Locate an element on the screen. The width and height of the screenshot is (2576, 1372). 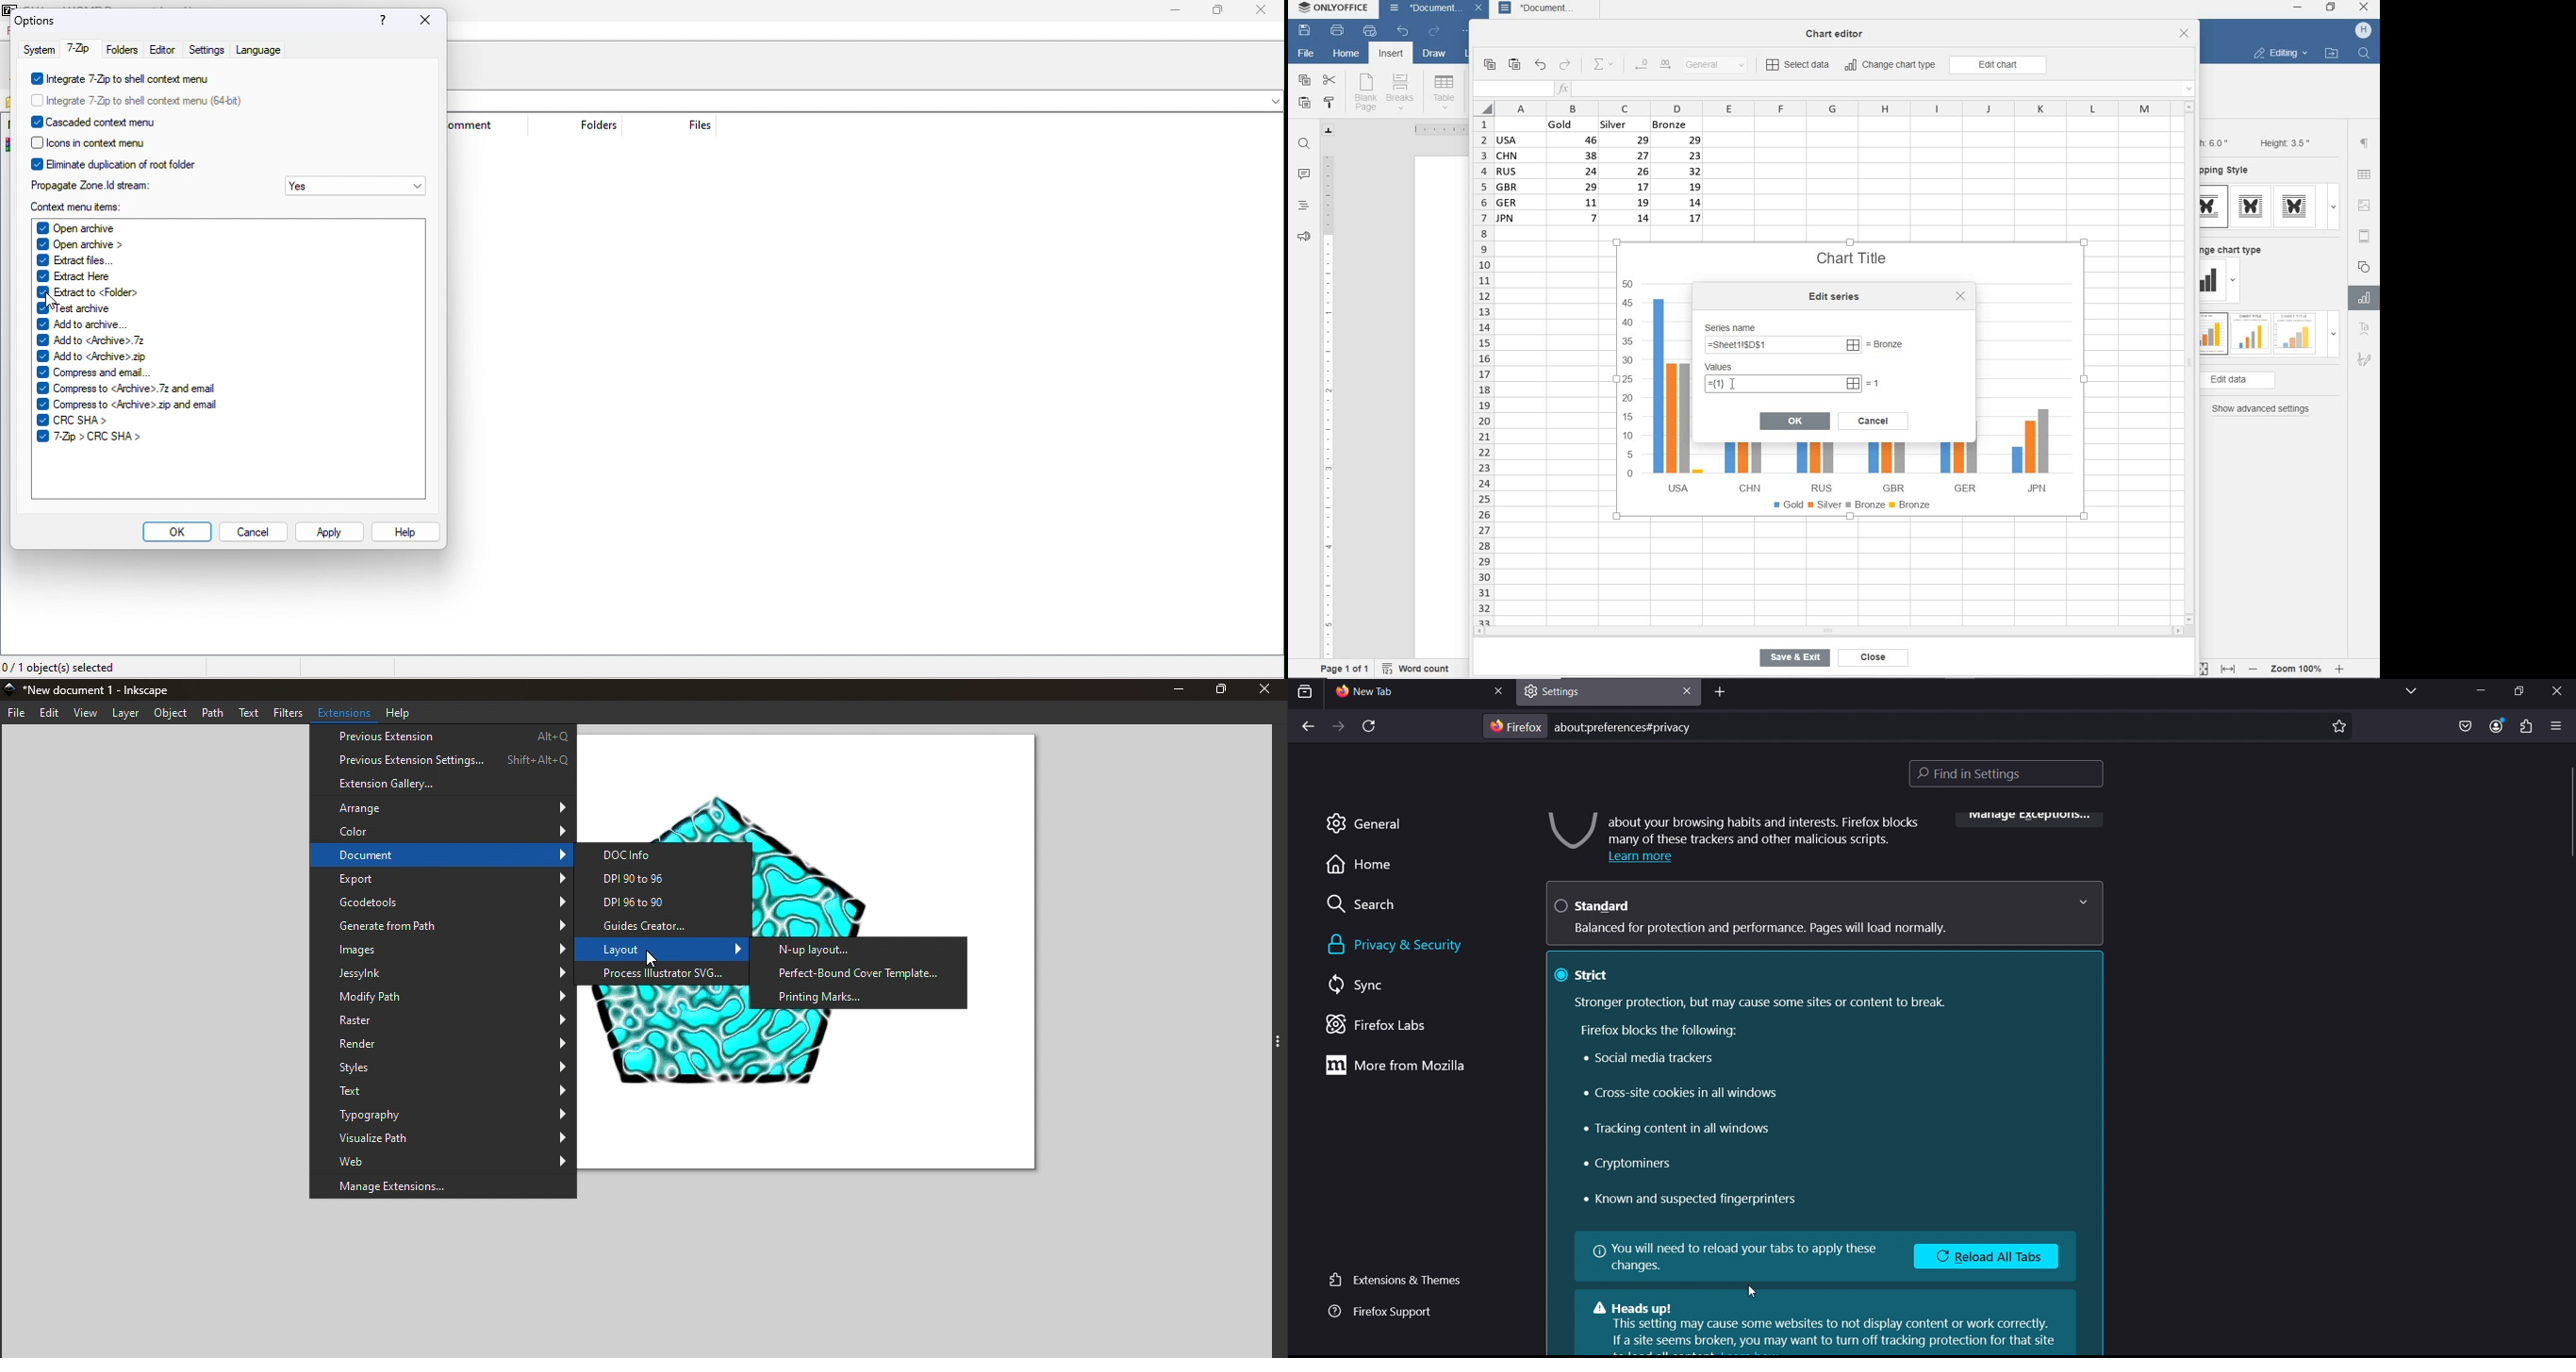
paste is located at coordinates (1304, 104).